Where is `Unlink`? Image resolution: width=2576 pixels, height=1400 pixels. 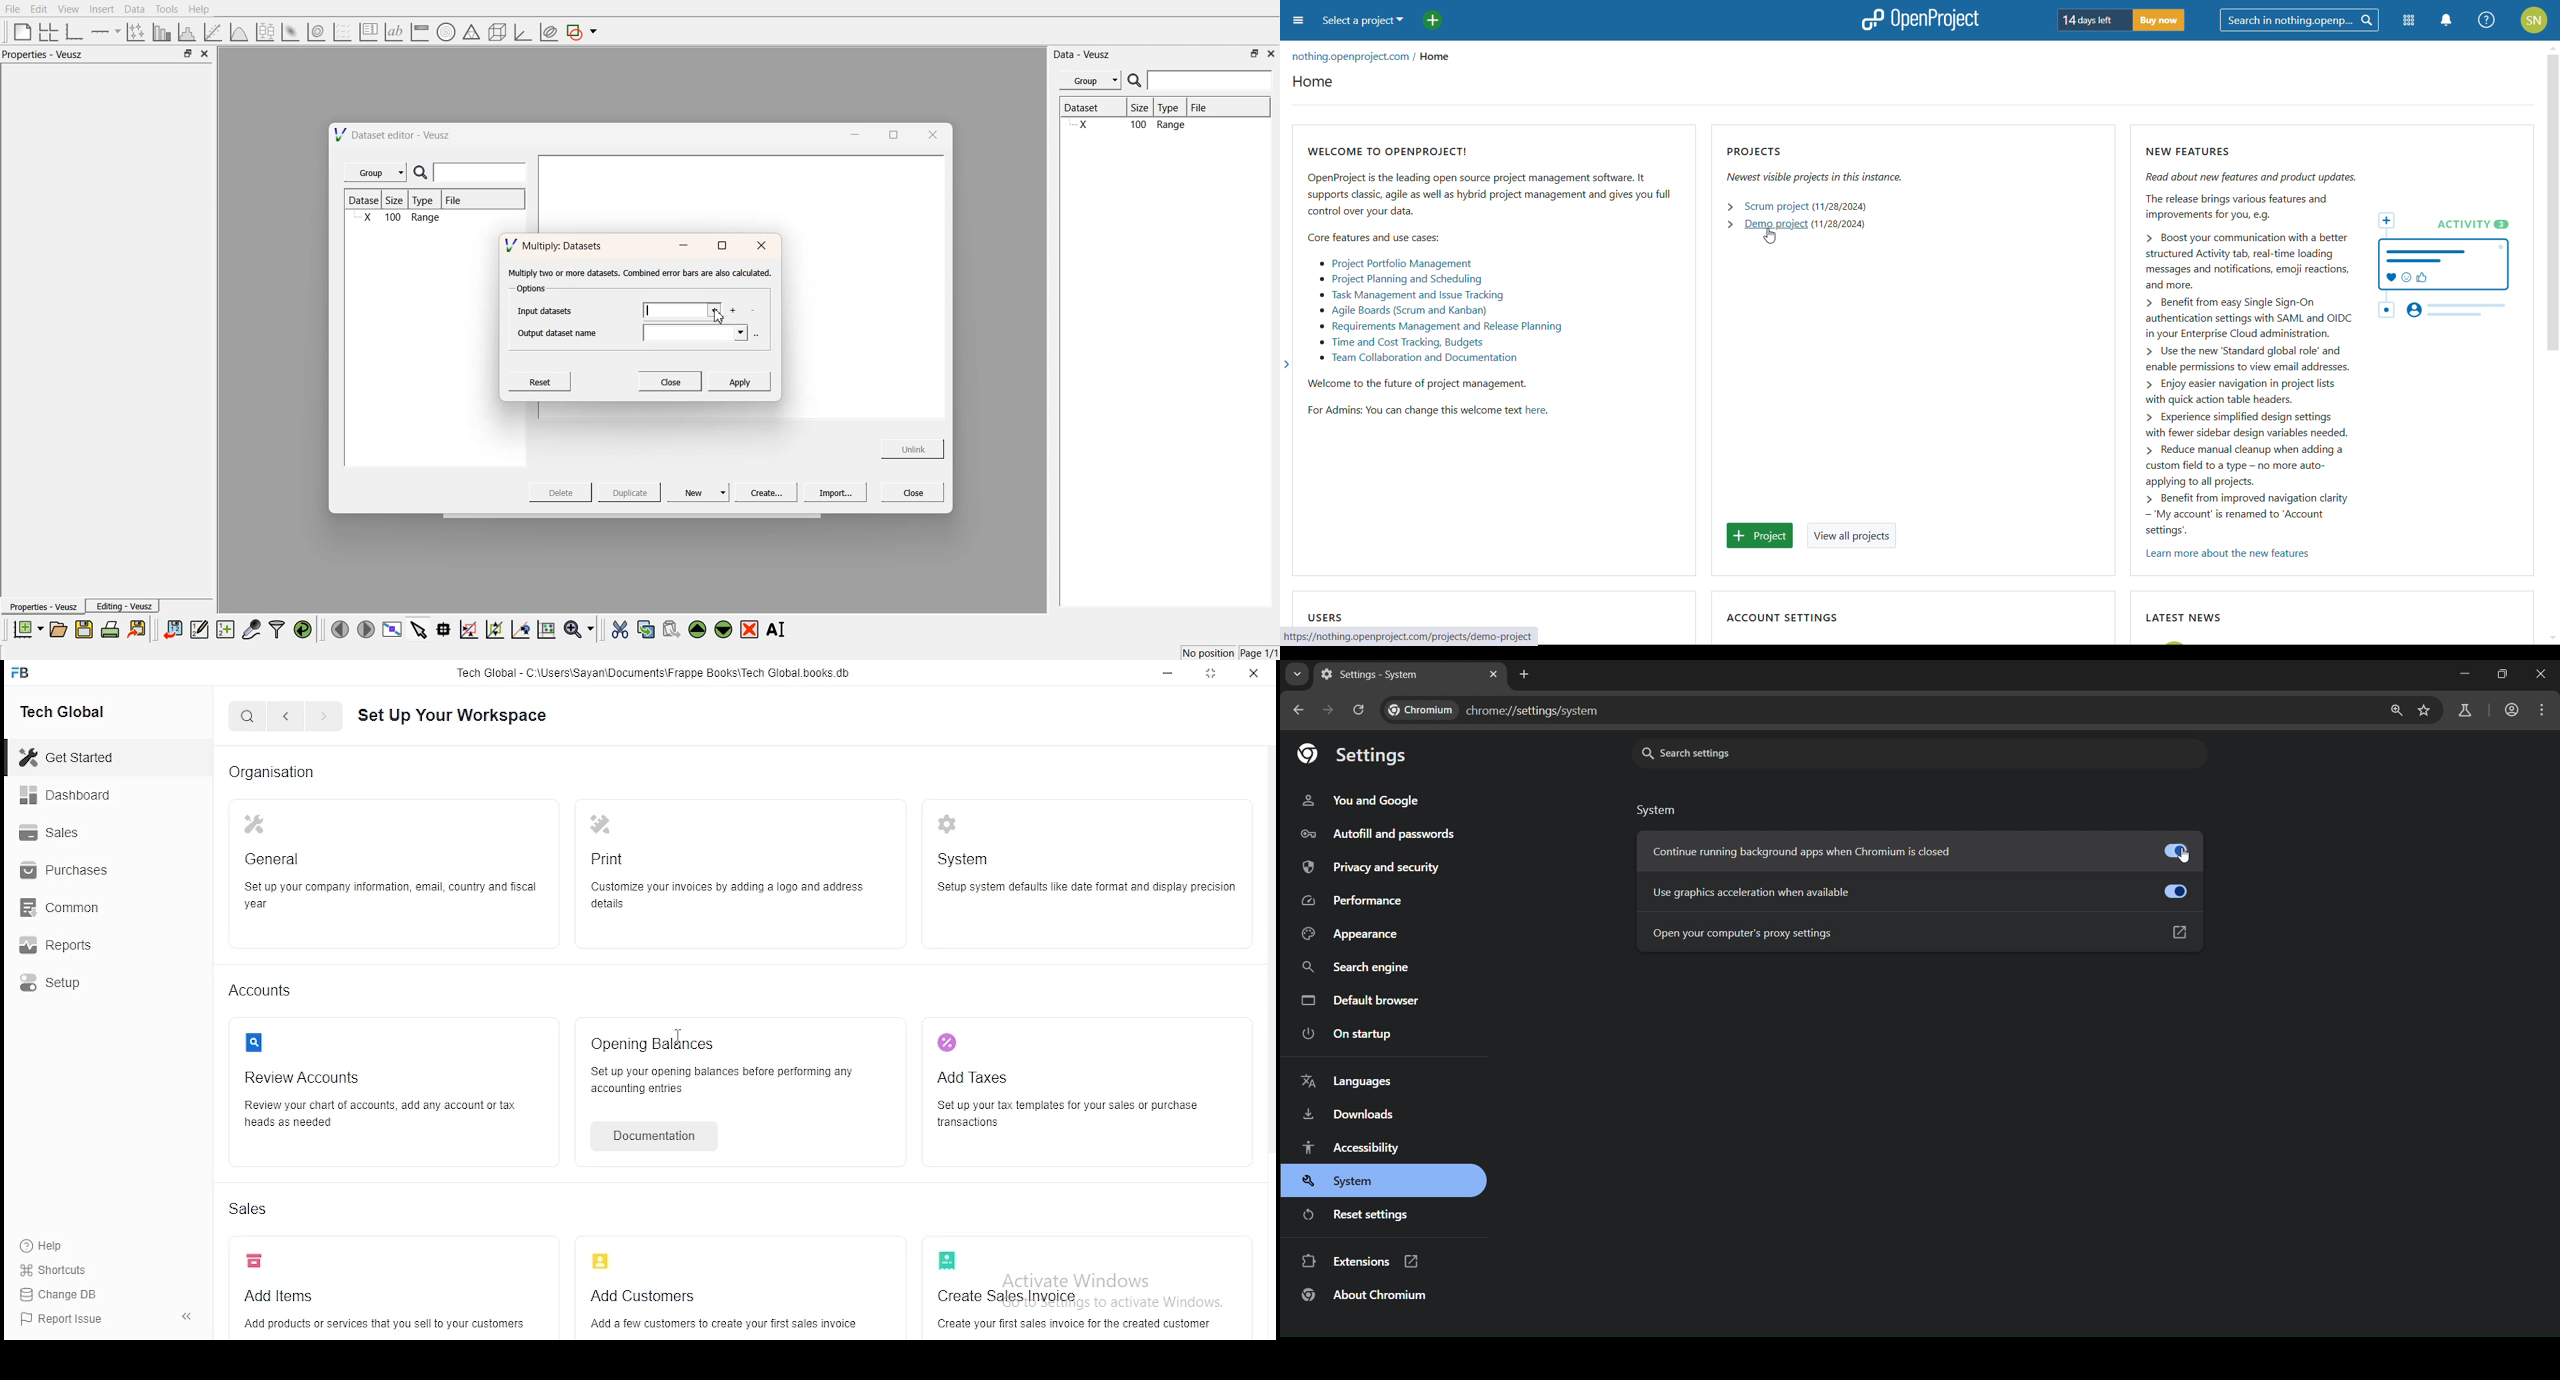 Unlink is located at coordinates (913, 447).